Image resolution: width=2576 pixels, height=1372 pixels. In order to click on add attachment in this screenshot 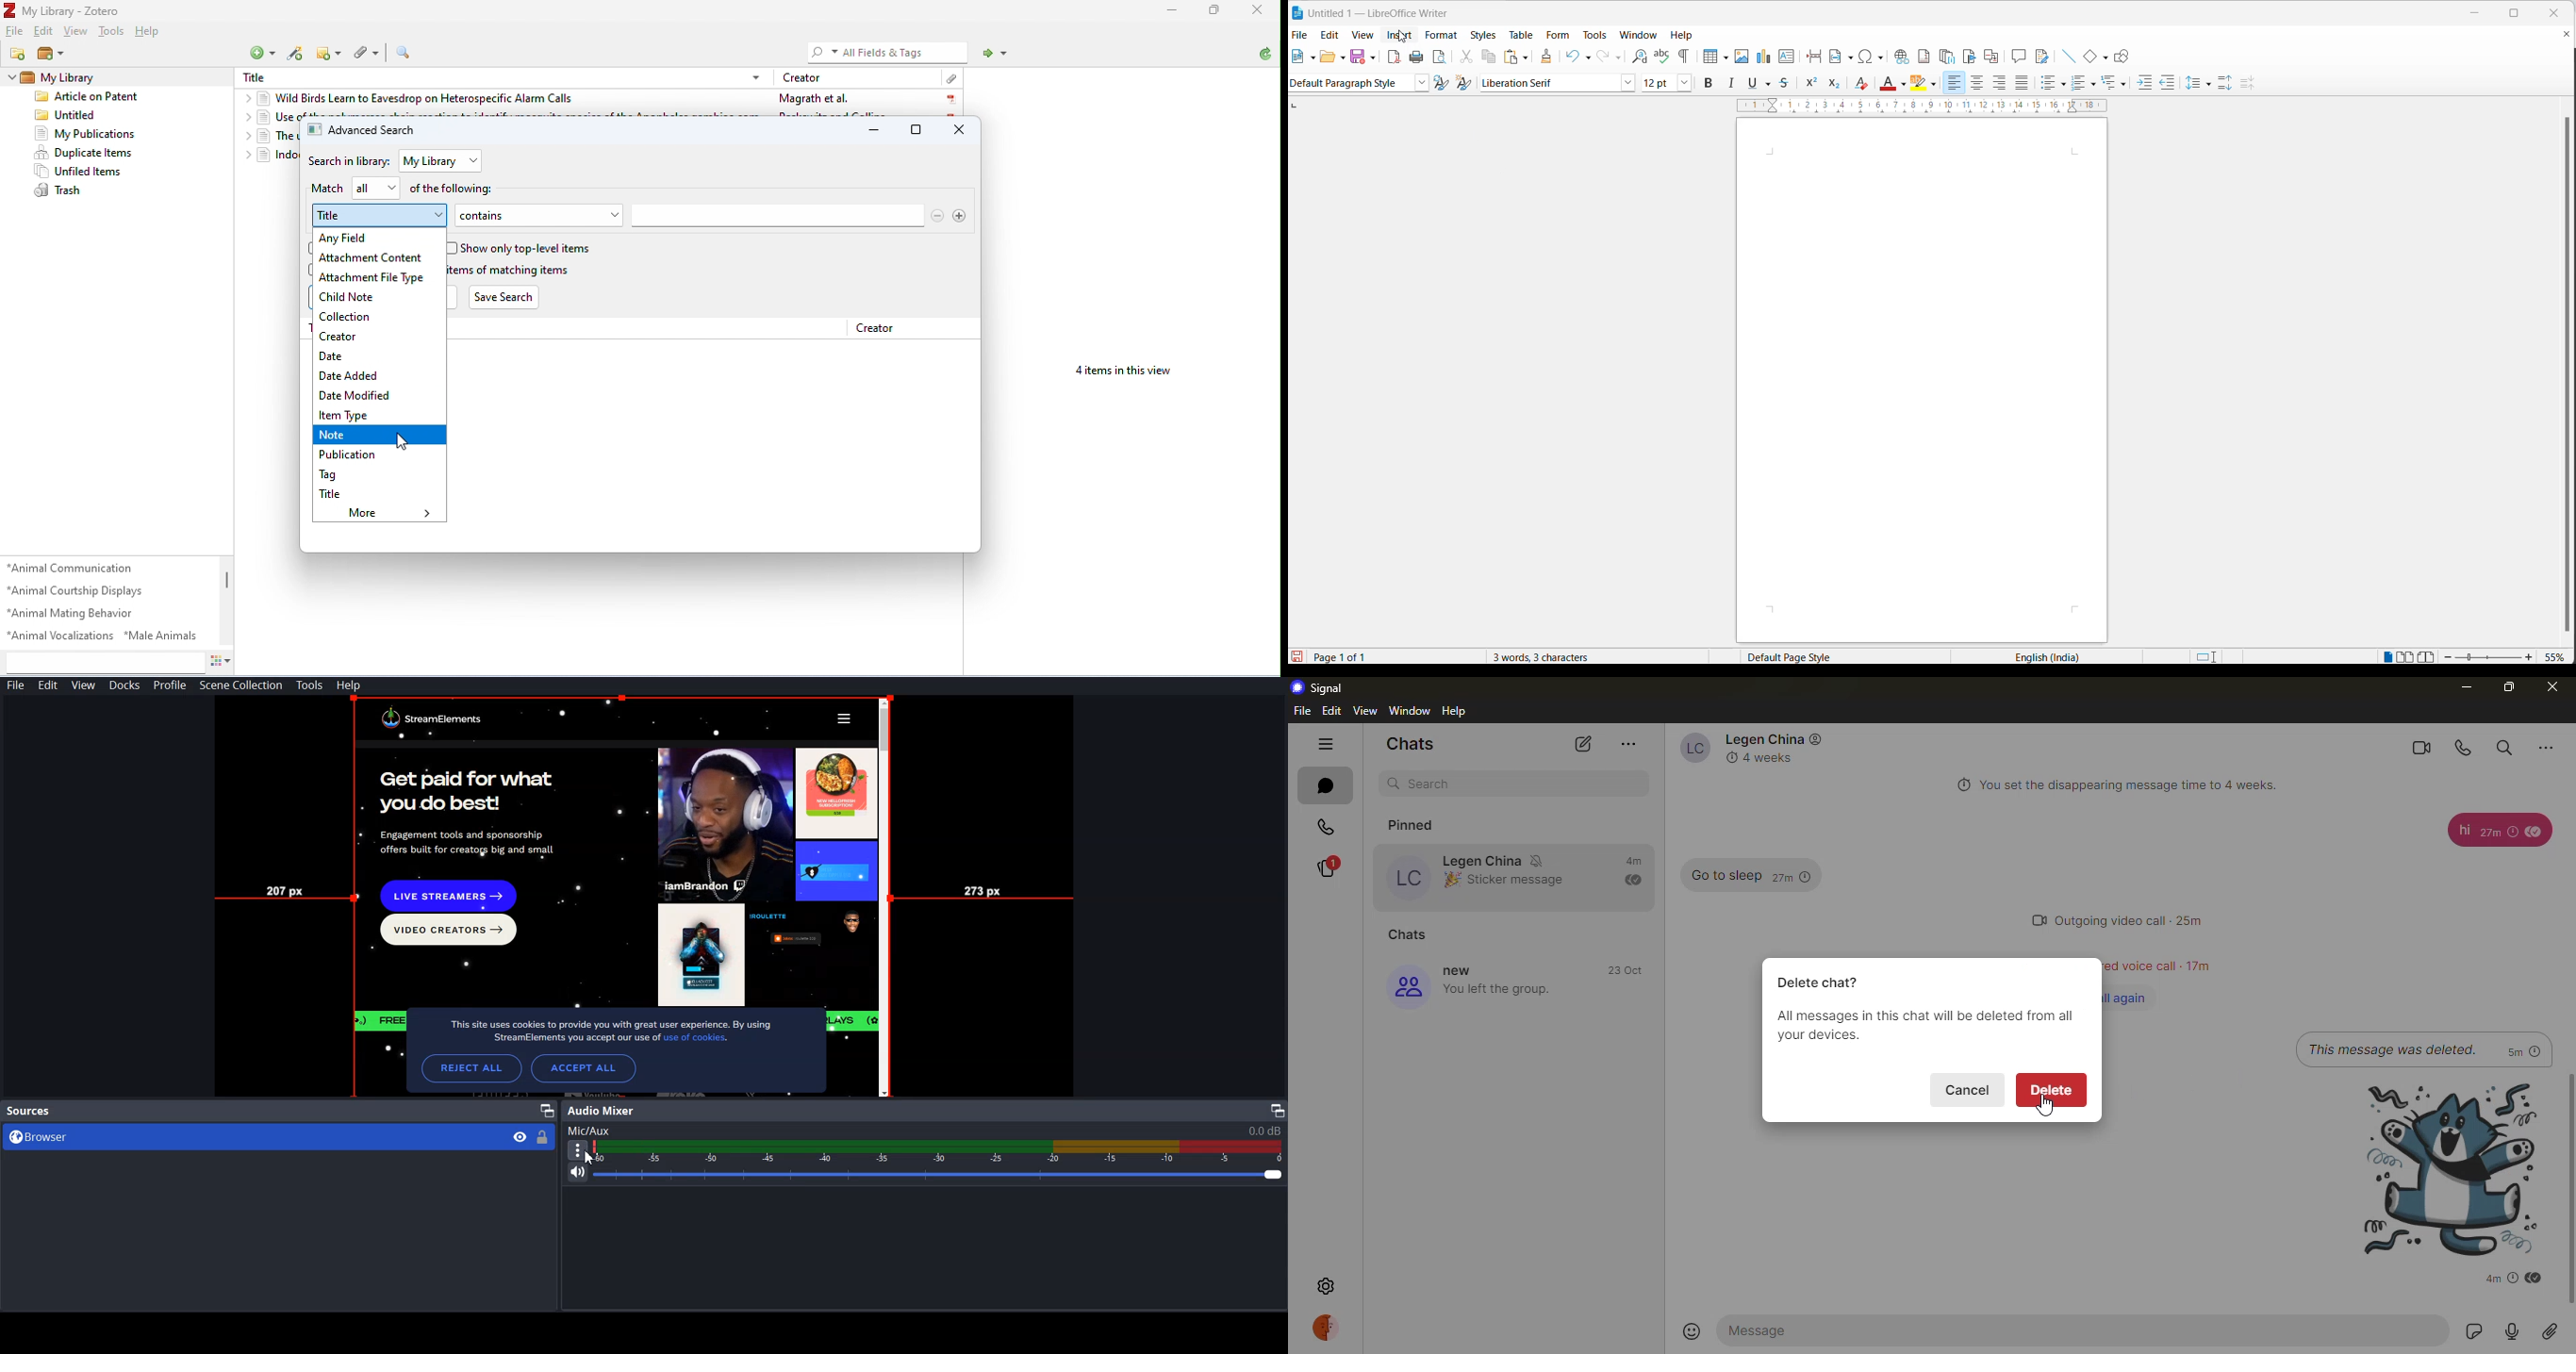, I will do `click(368, 53)`.